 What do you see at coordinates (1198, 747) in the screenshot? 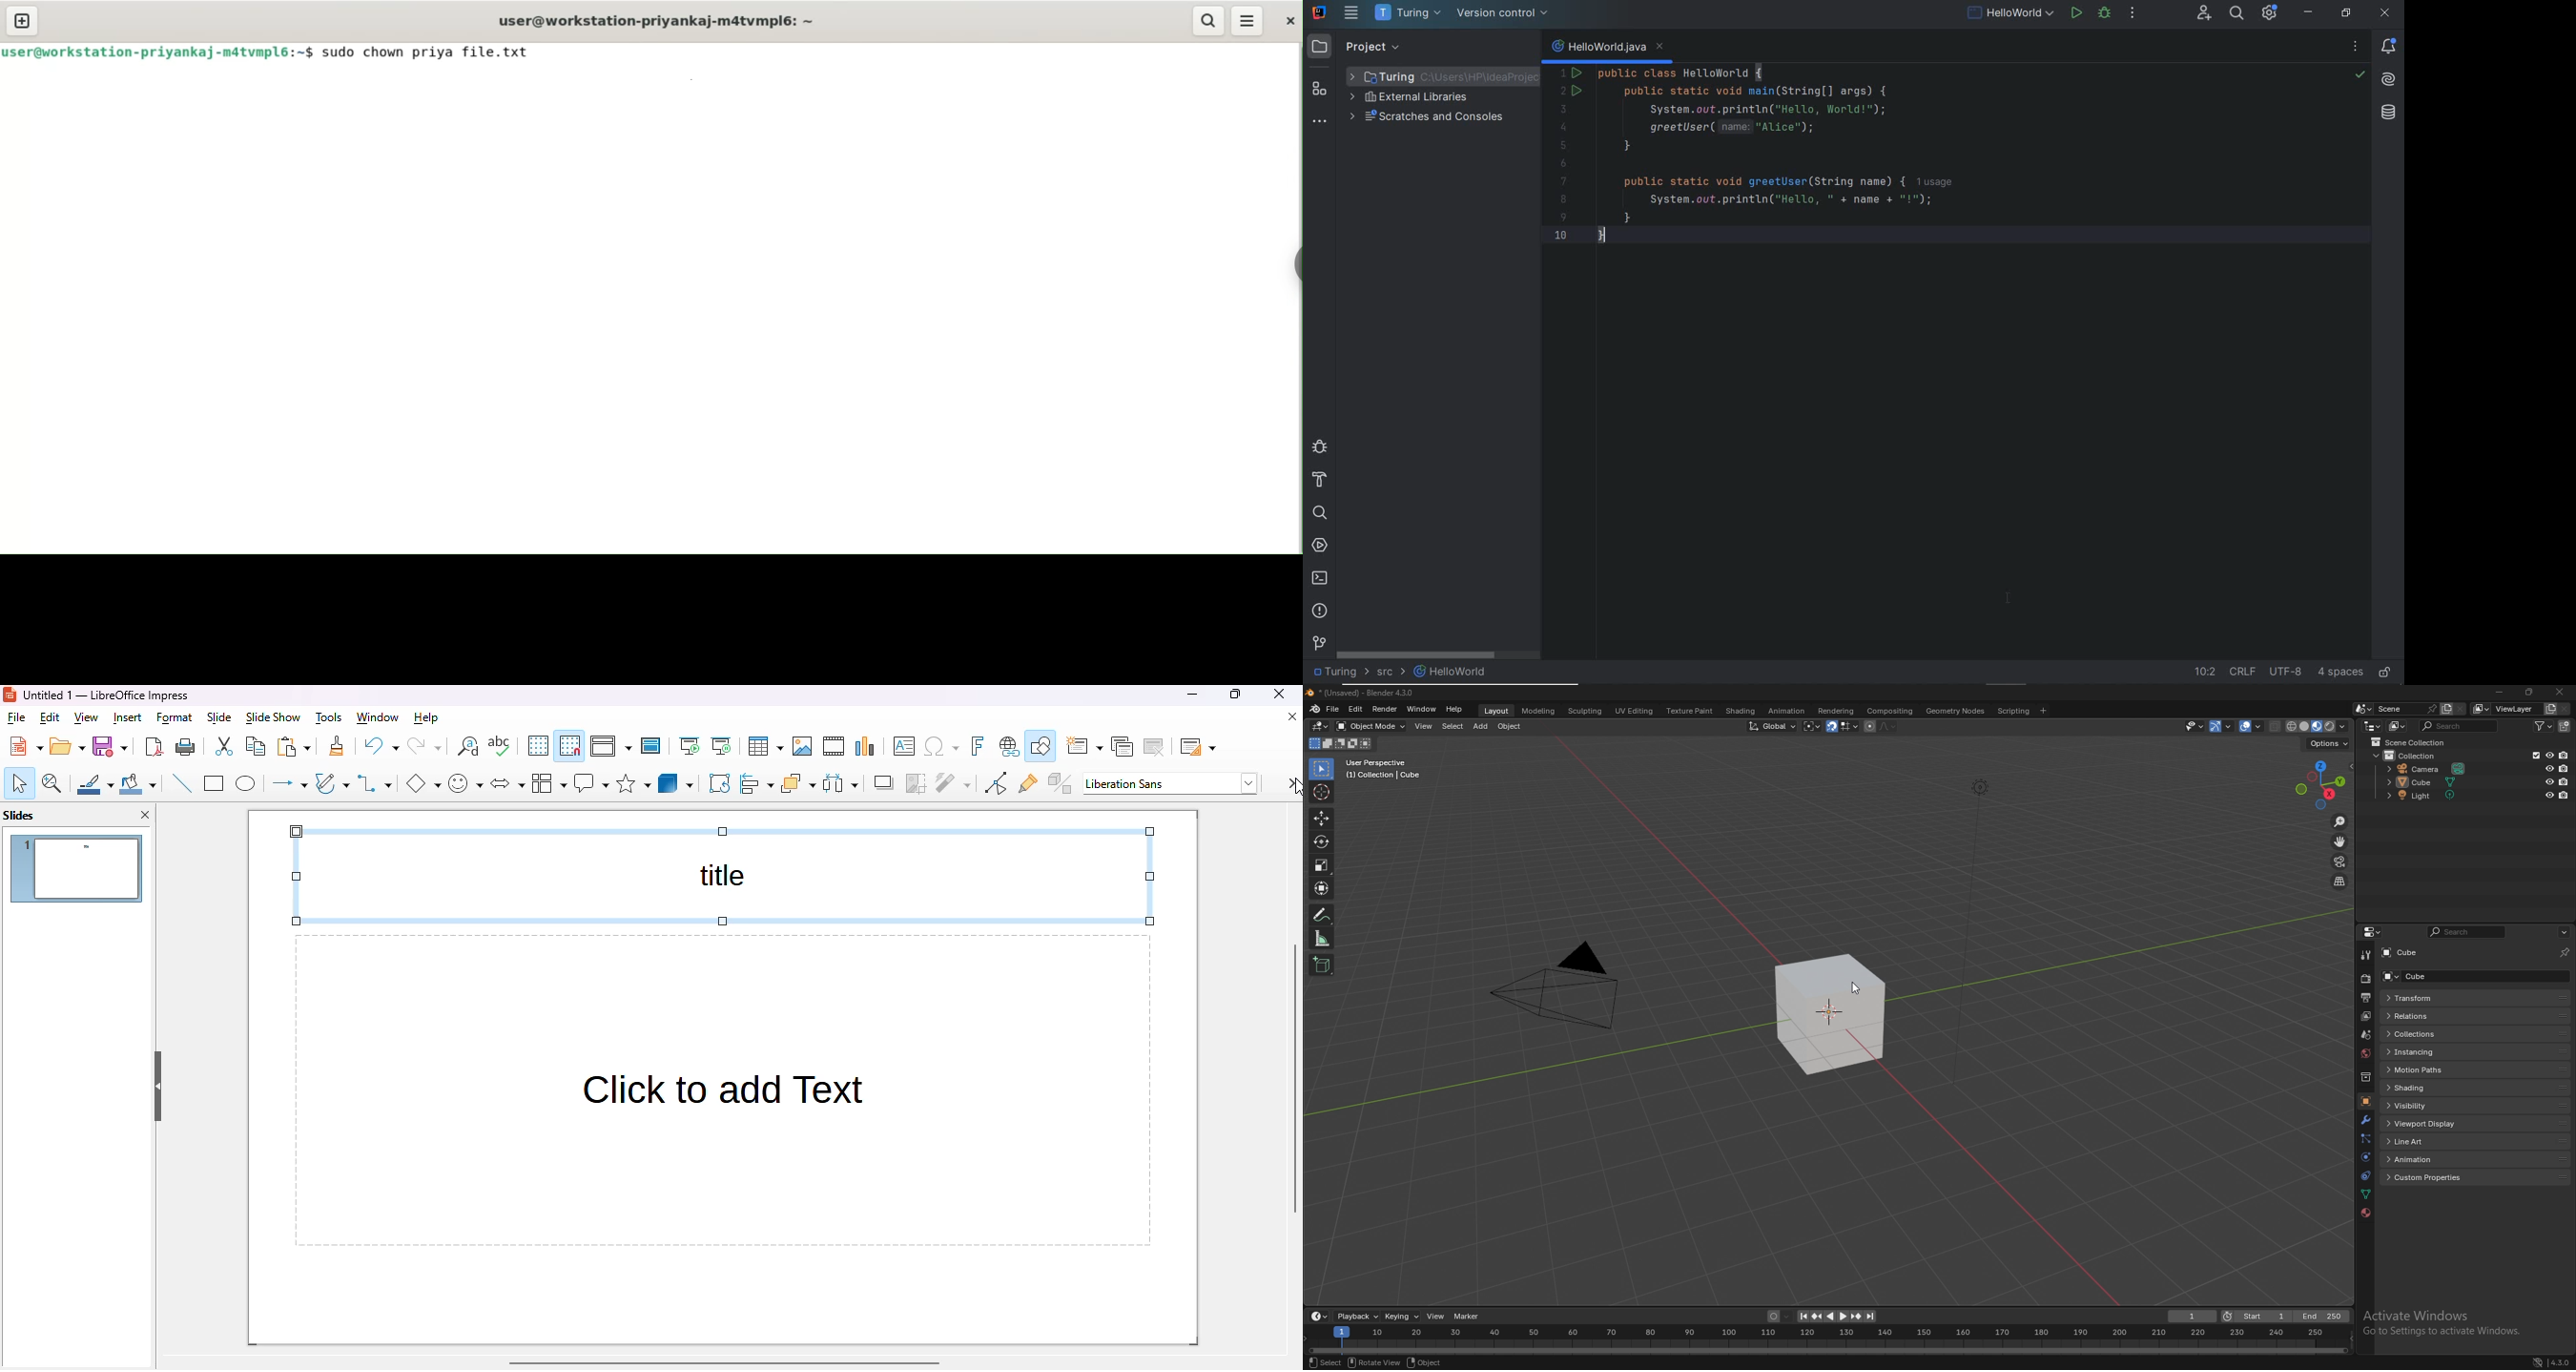
I see `slide layout` at bounding box center [1198, 747].